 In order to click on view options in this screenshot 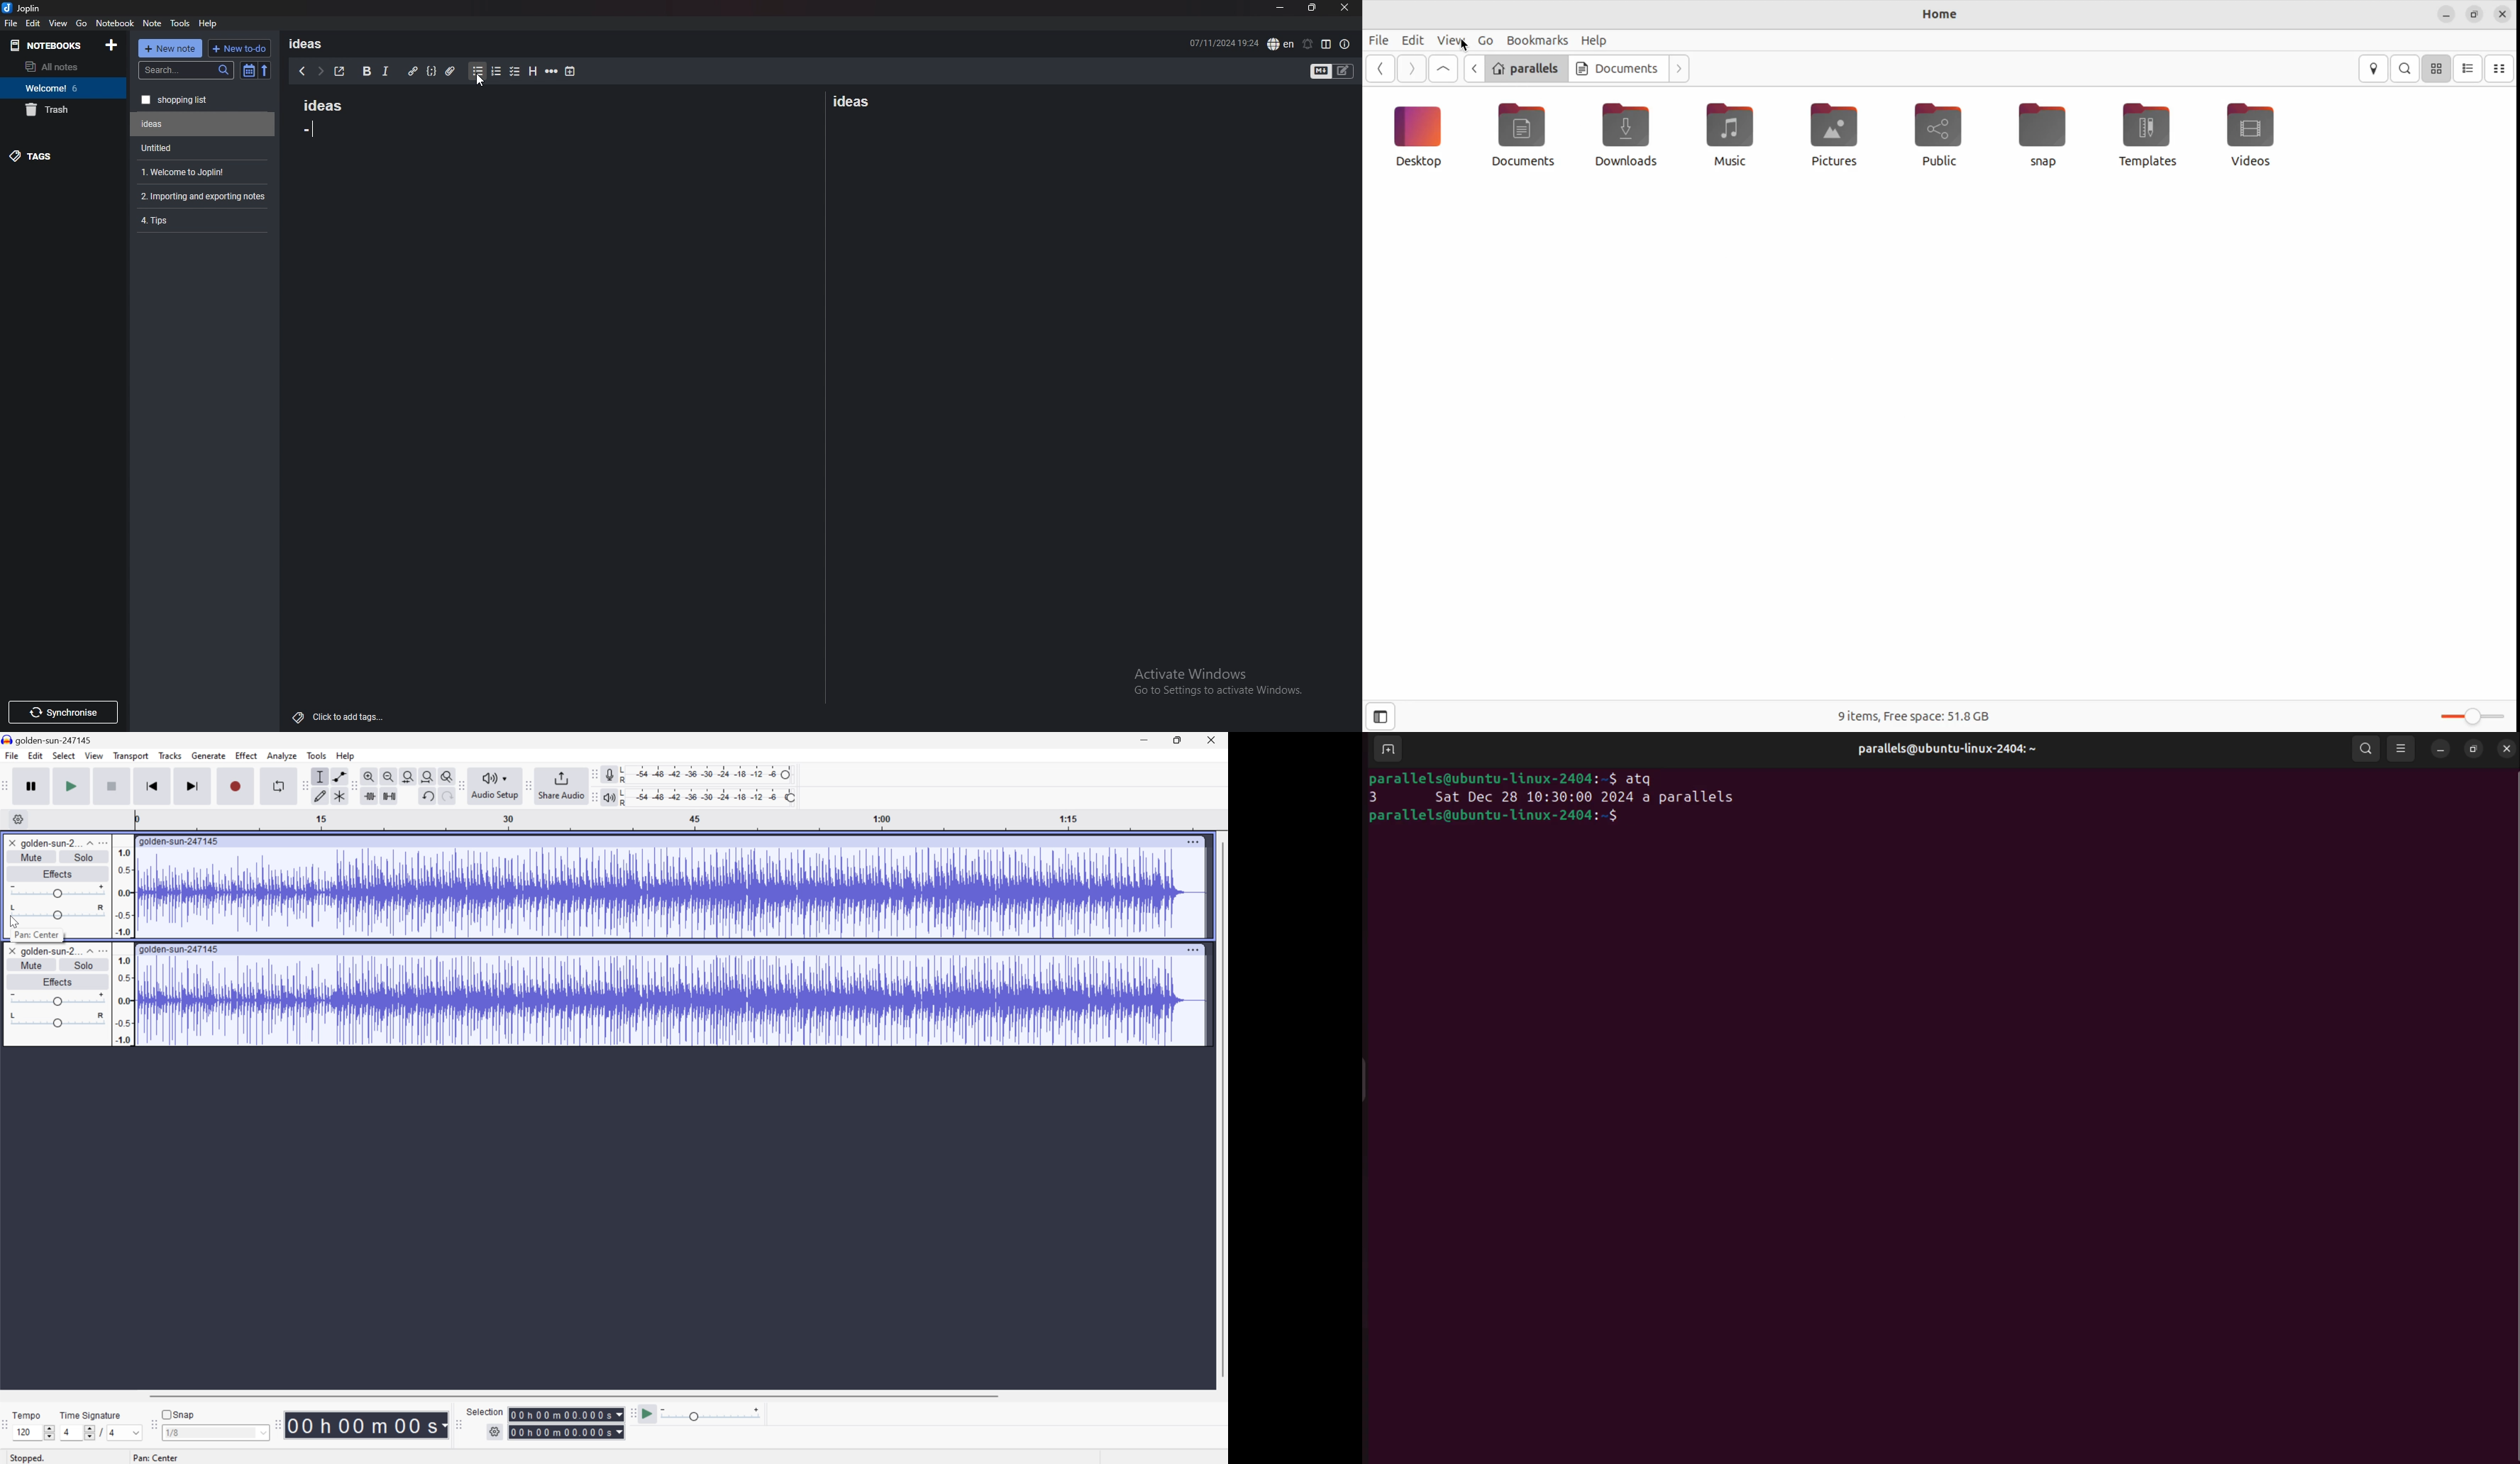, I will do `click(2402, 750)`.